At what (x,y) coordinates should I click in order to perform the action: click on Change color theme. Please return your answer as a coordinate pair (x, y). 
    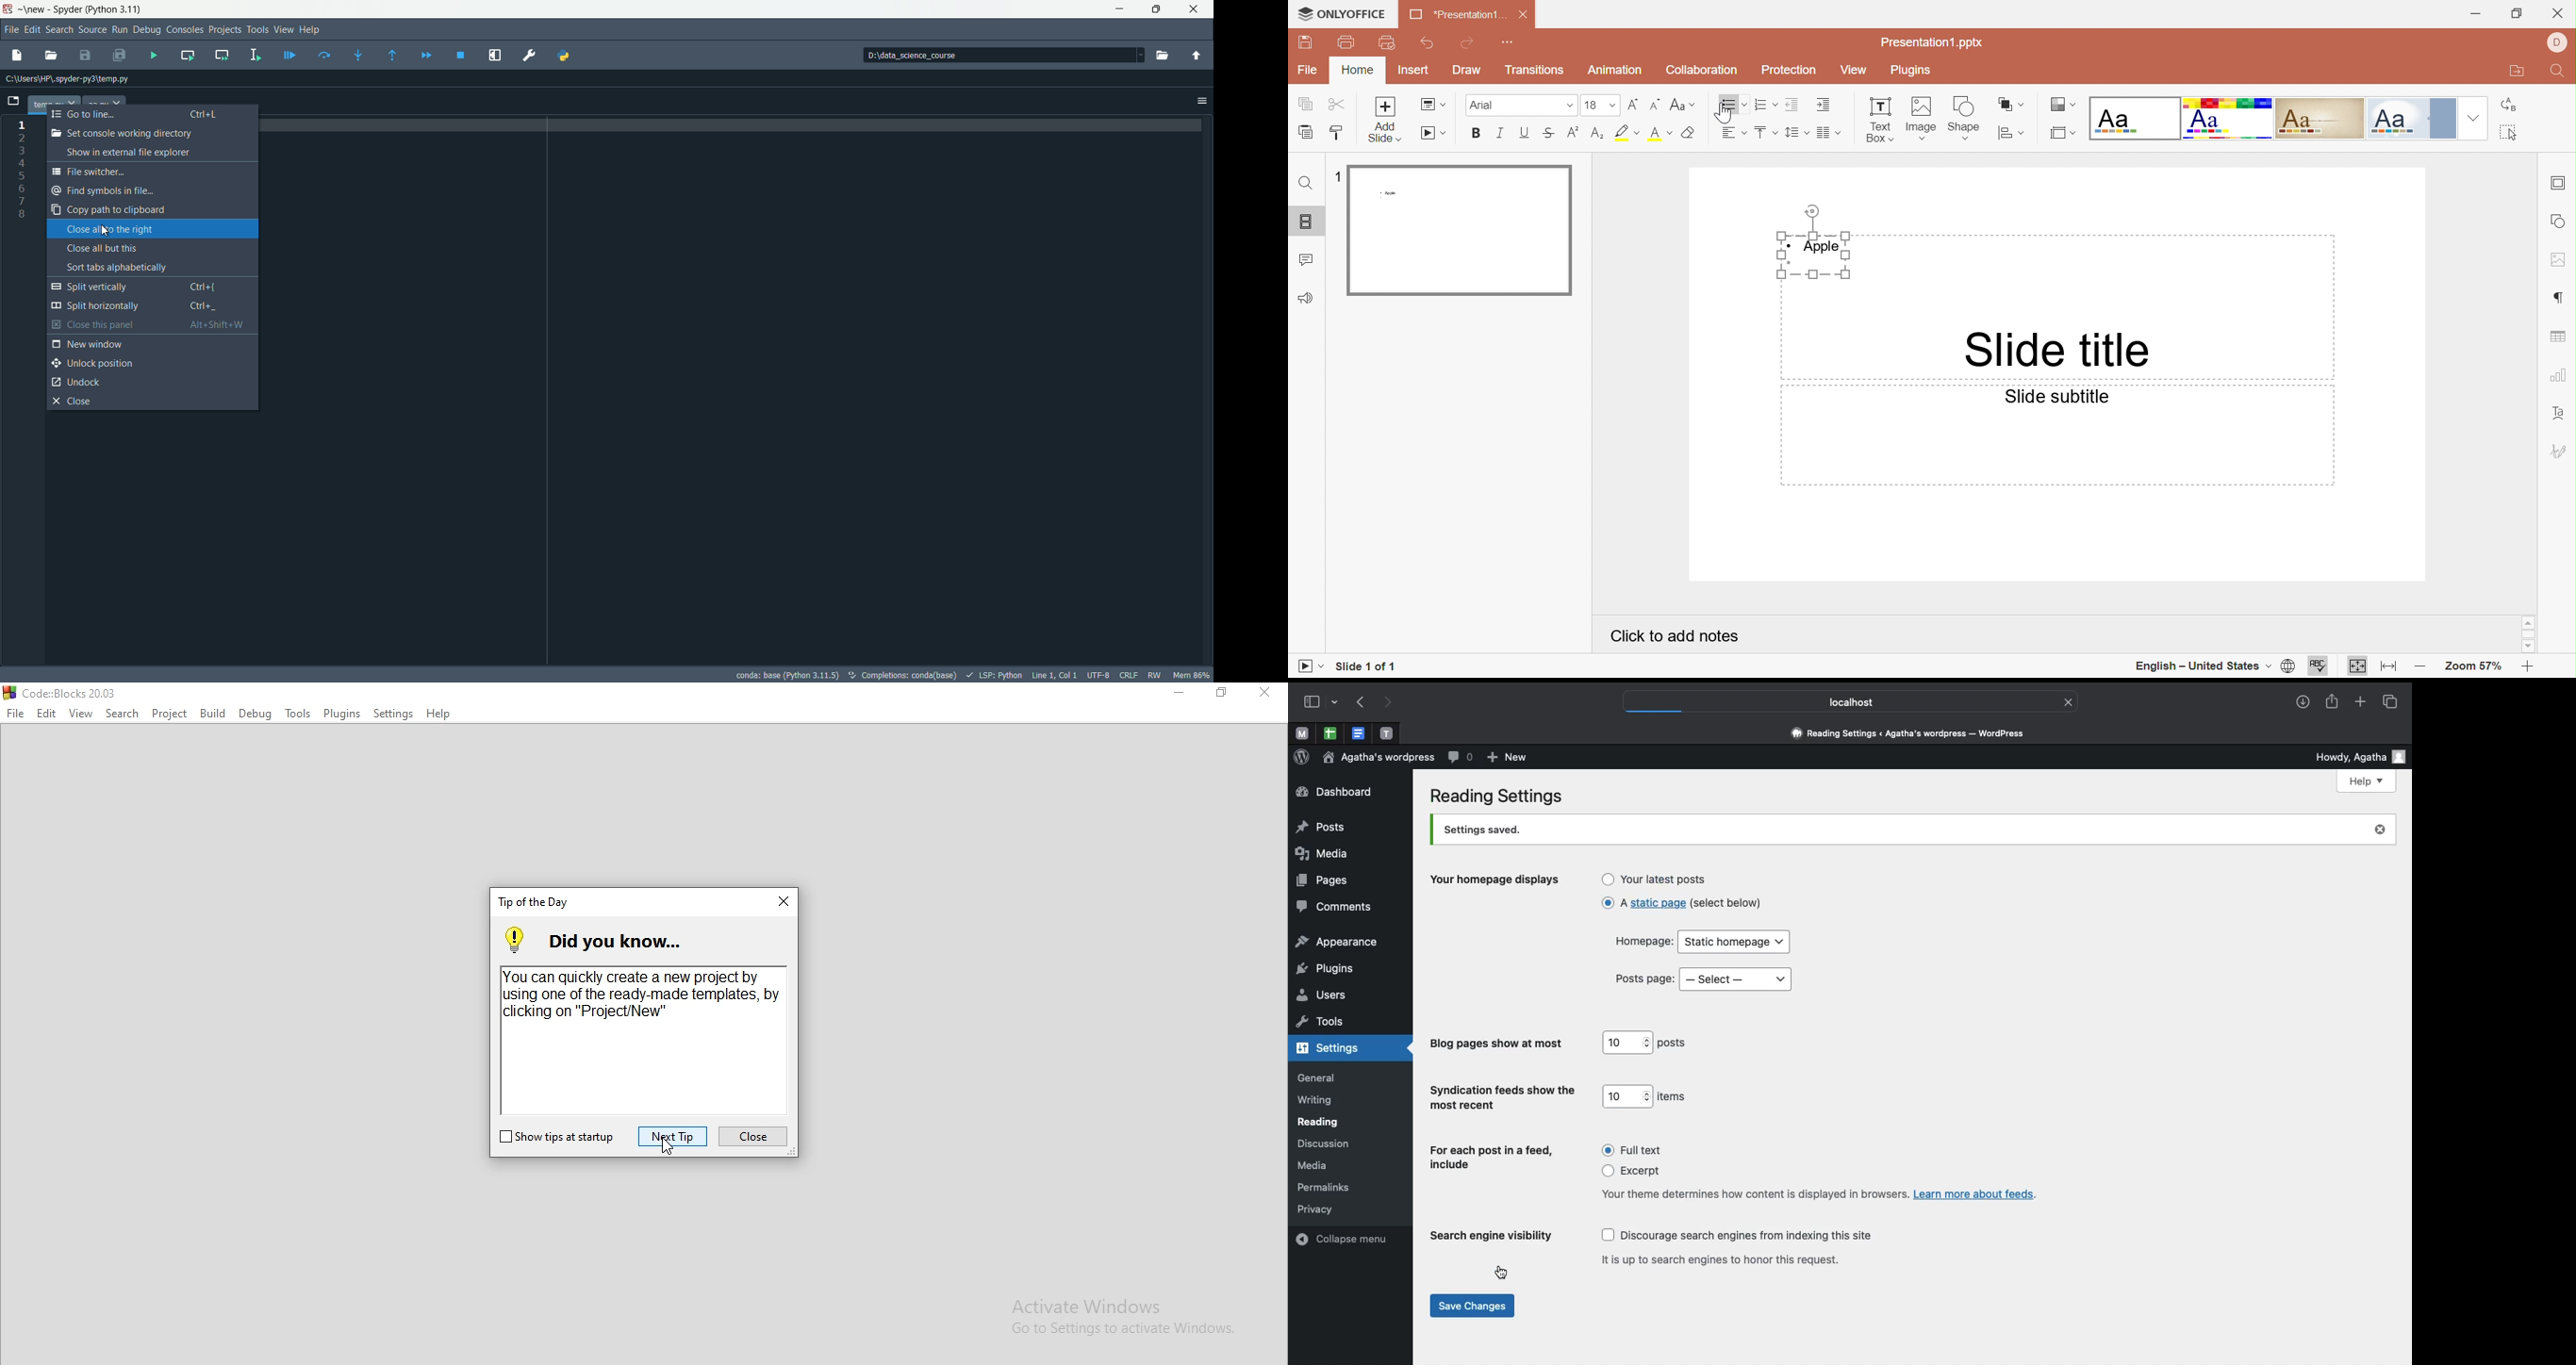
    Looking at the image, I should click on (2064, 106).